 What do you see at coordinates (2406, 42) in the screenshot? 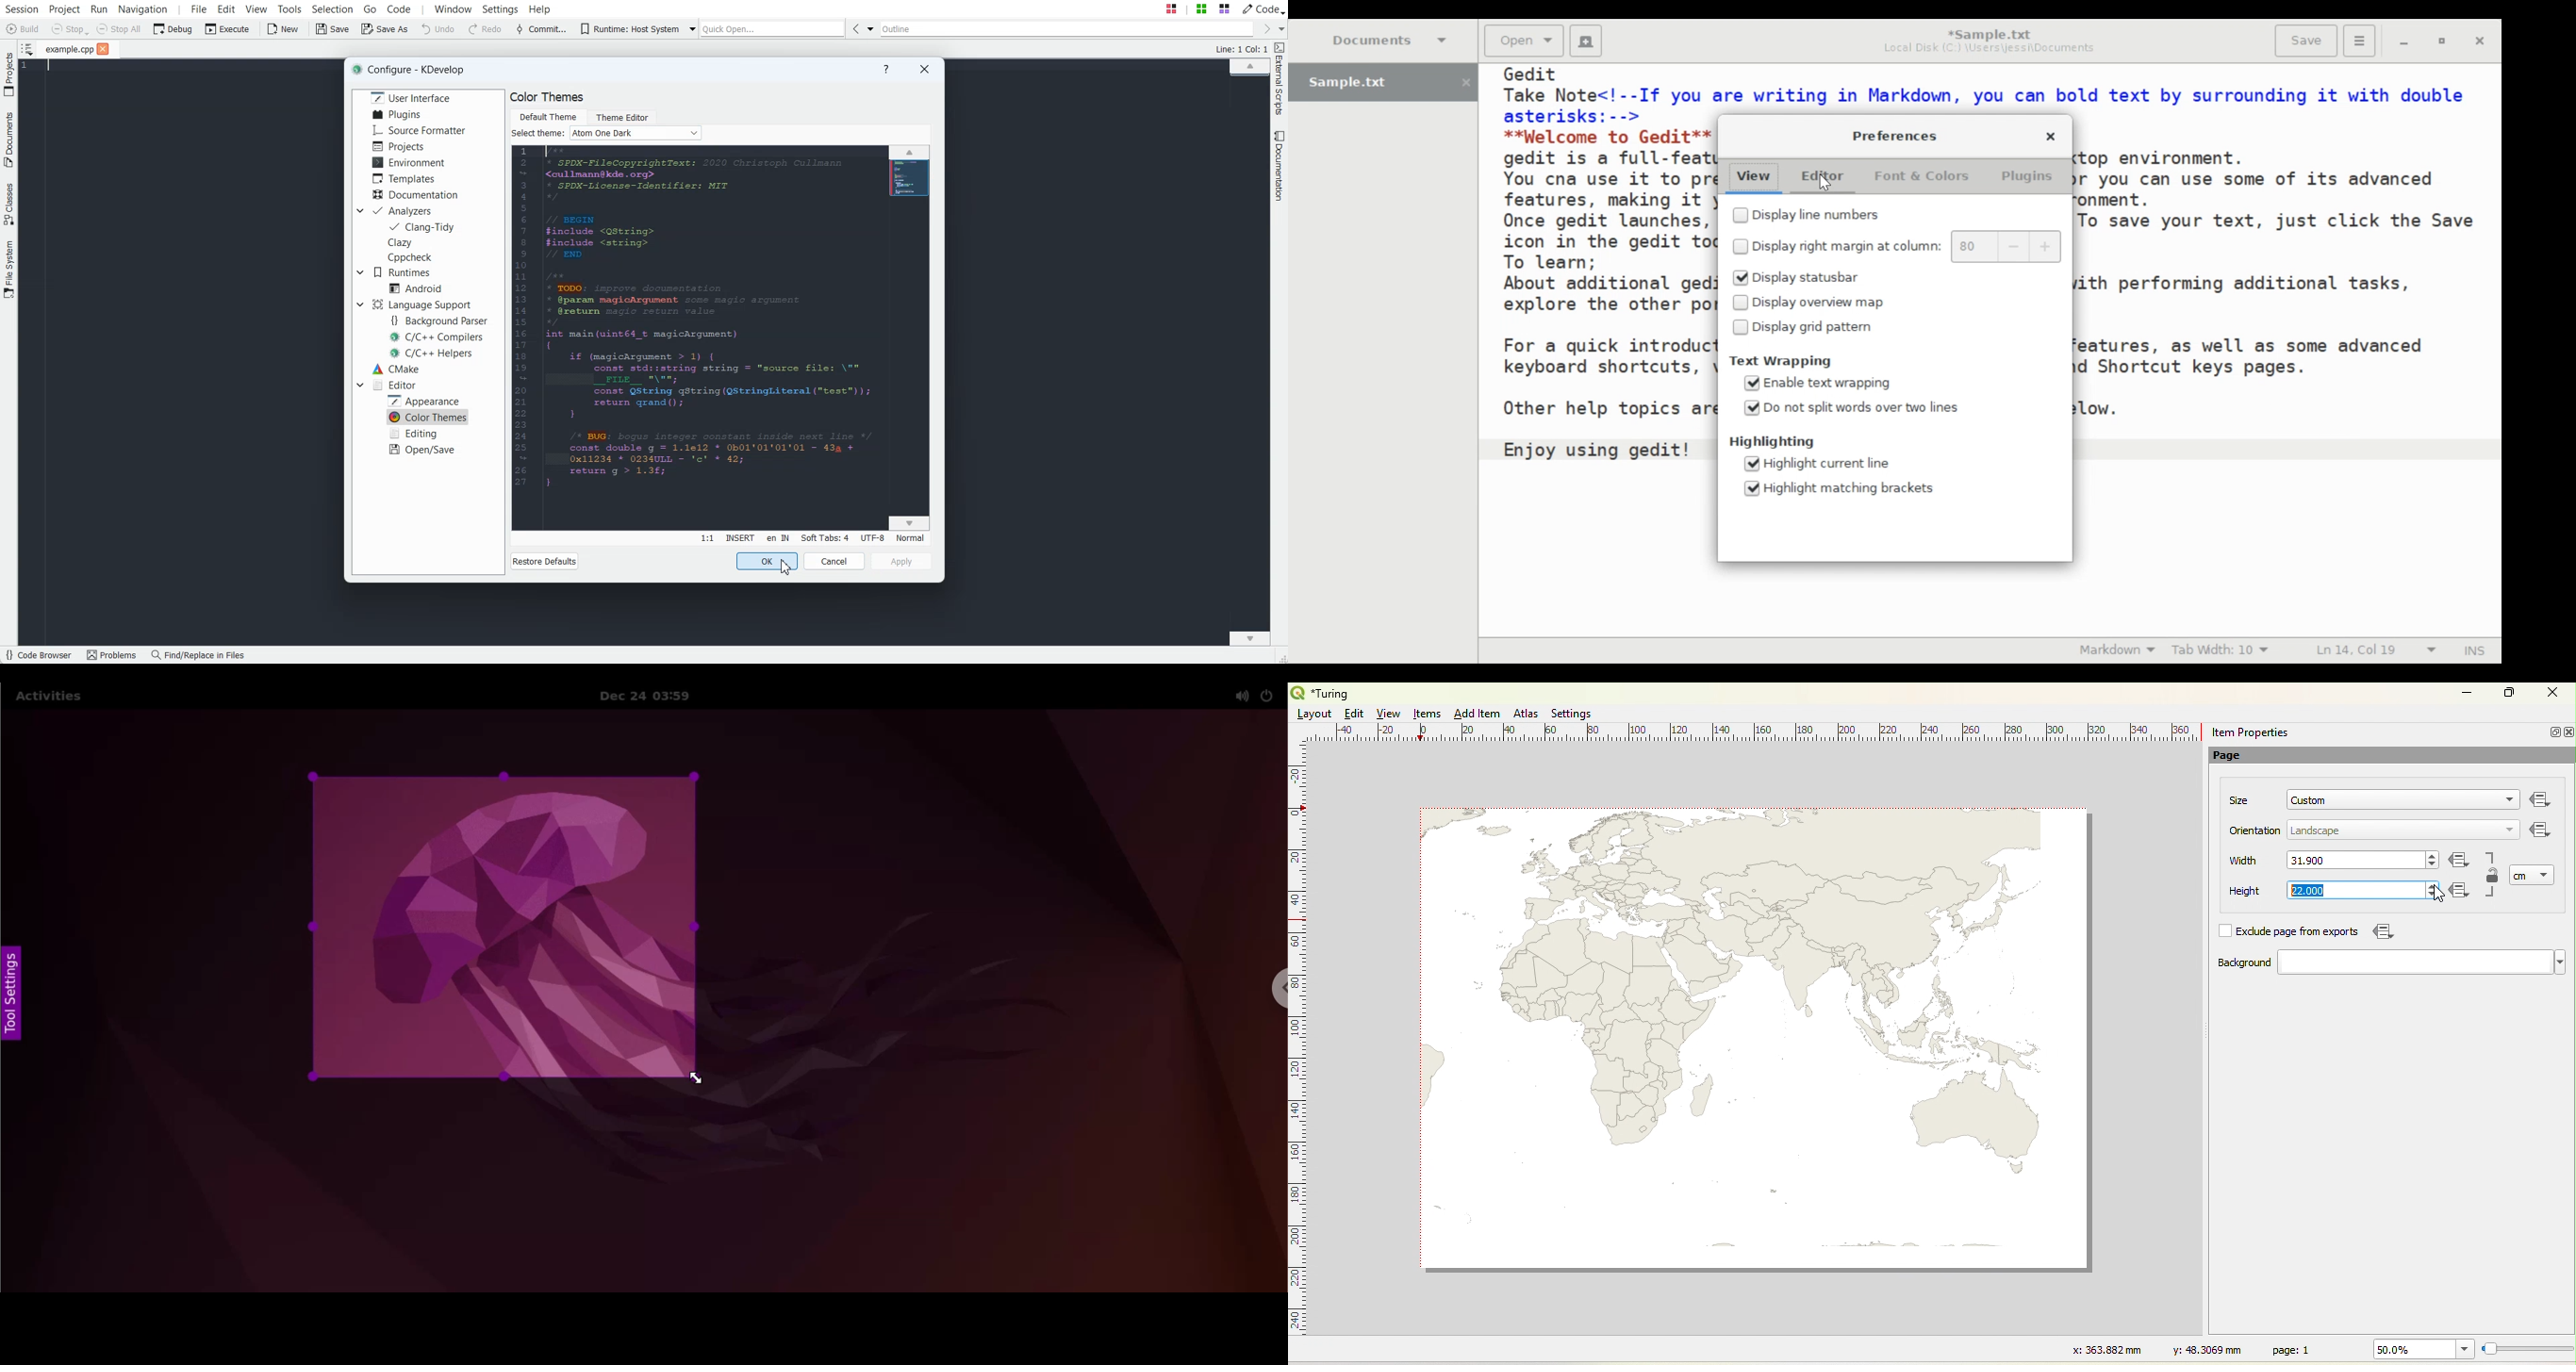
I see `minimize` at bounding box center [2406, 42].